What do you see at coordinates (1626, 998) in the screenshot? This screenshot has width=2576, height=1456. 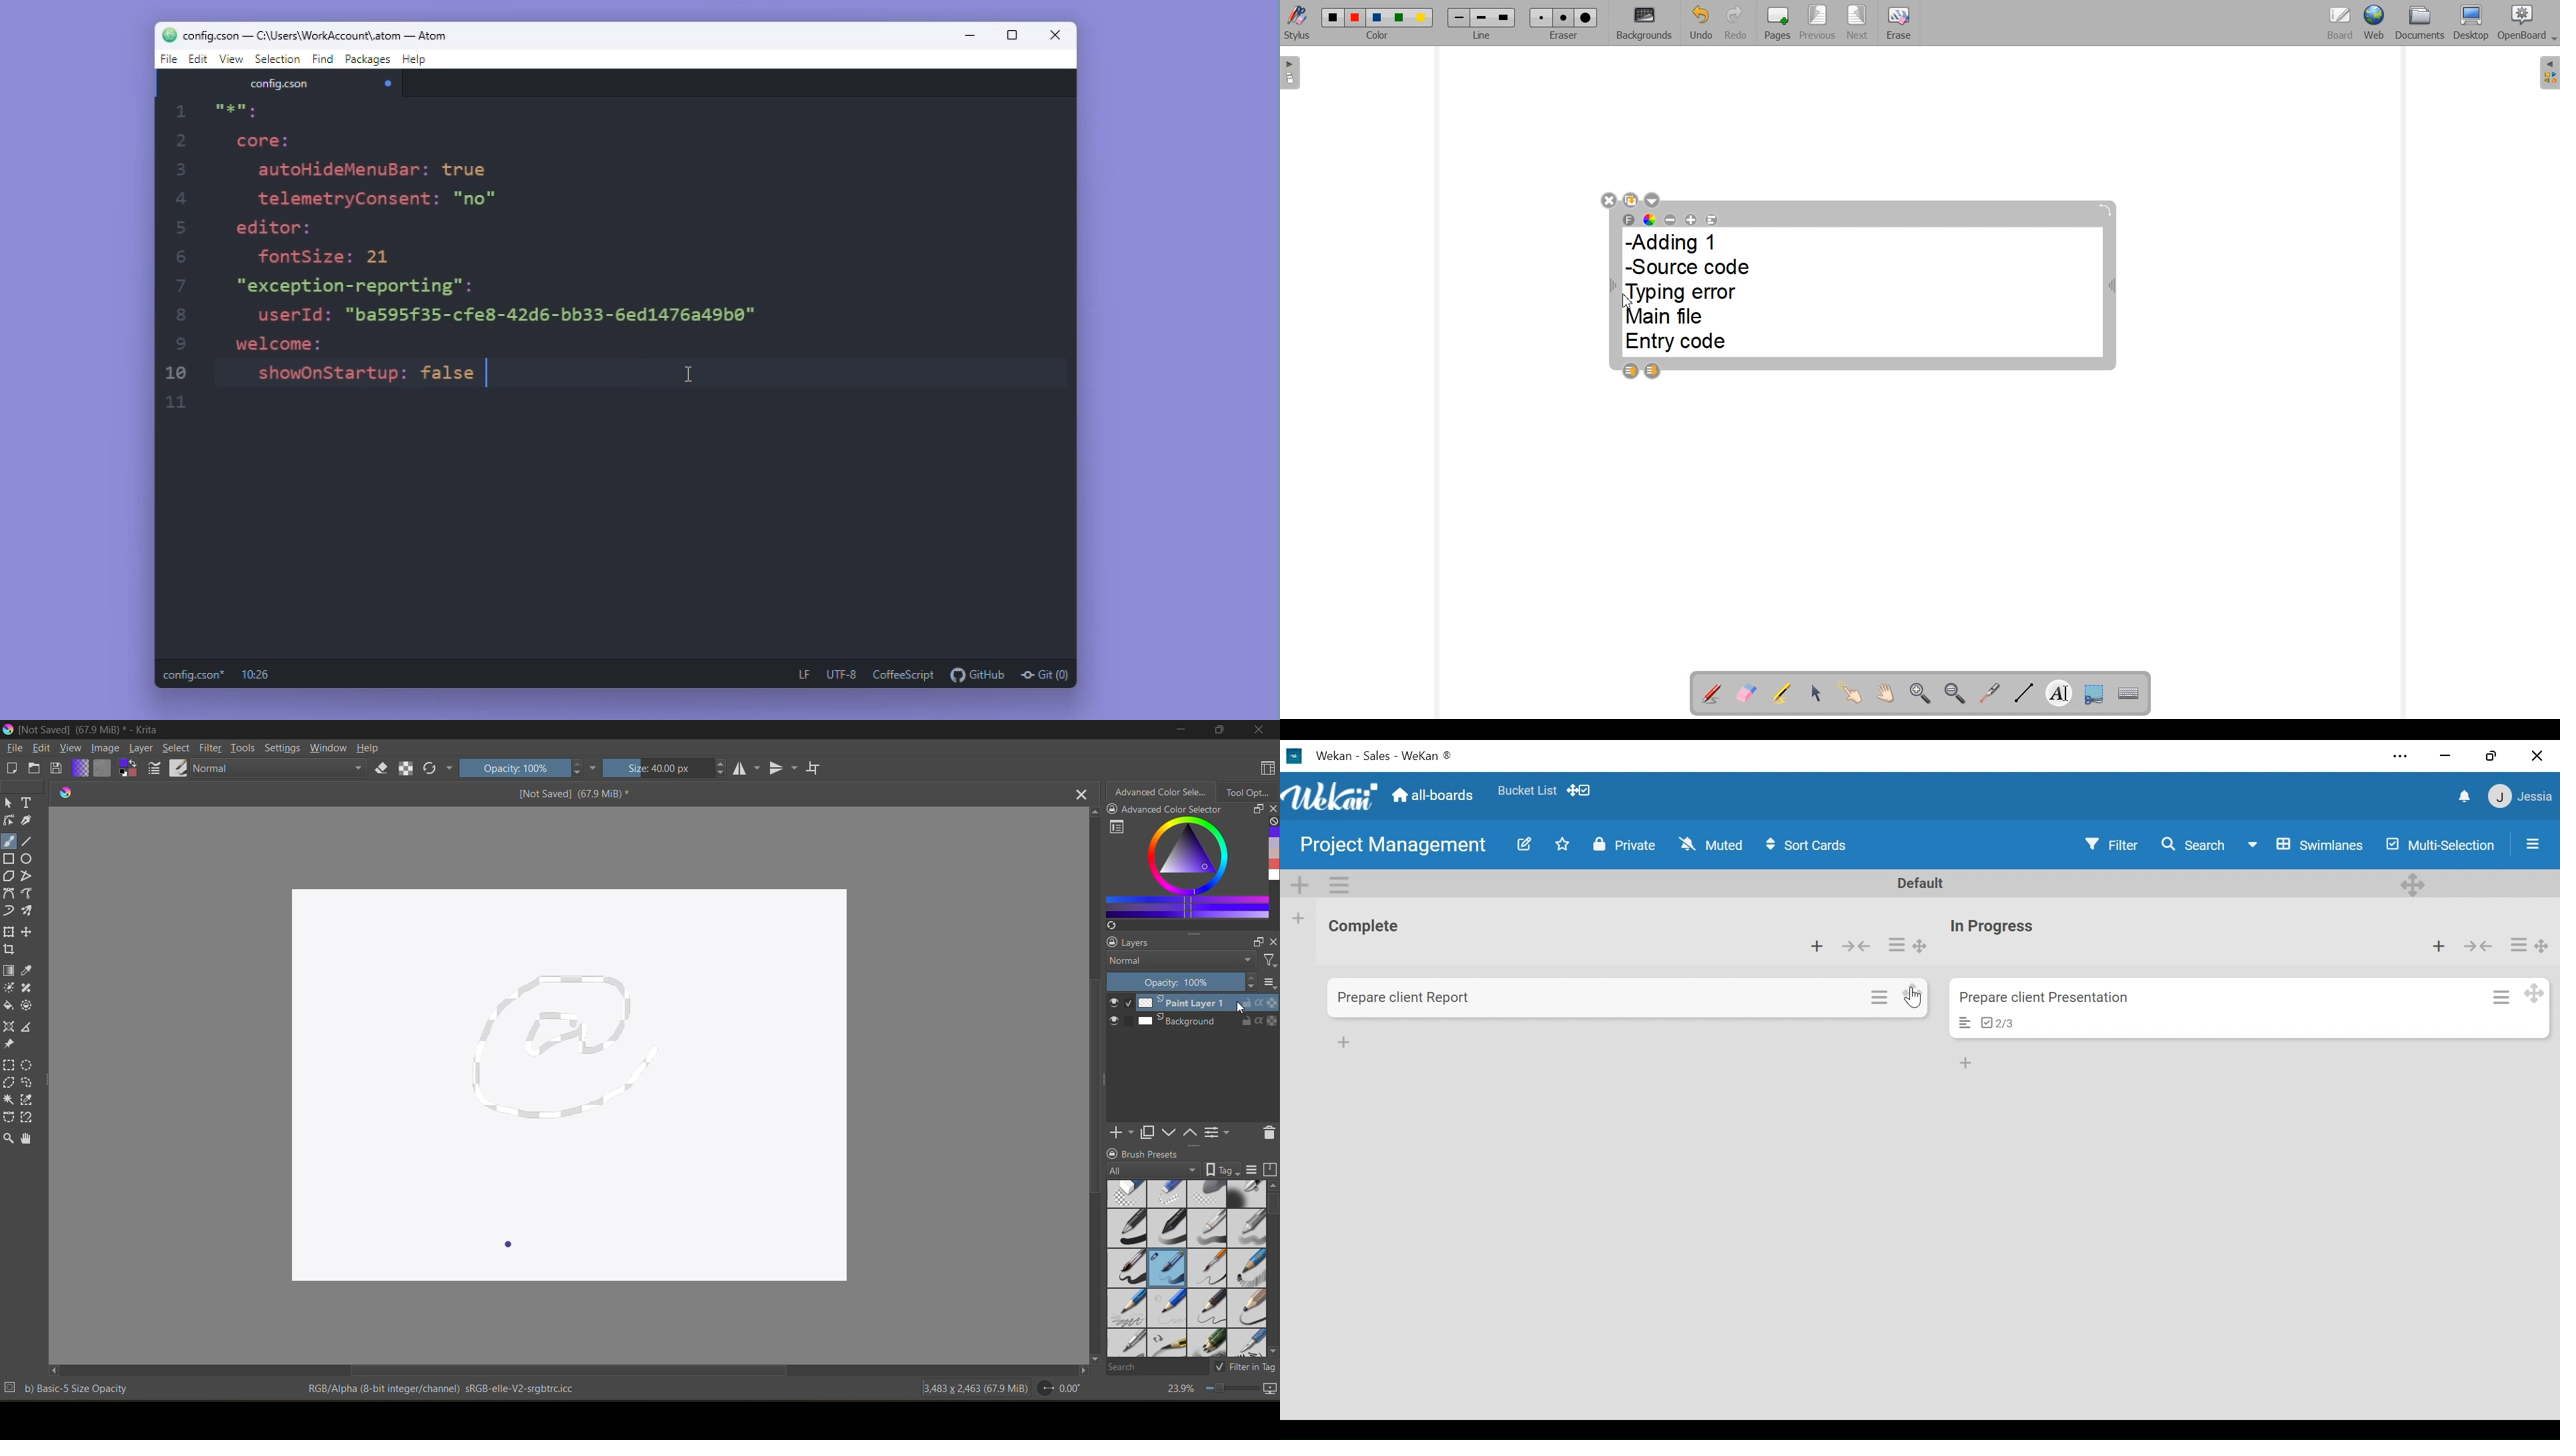 I see `Card` at bounding box center [1626, 998].